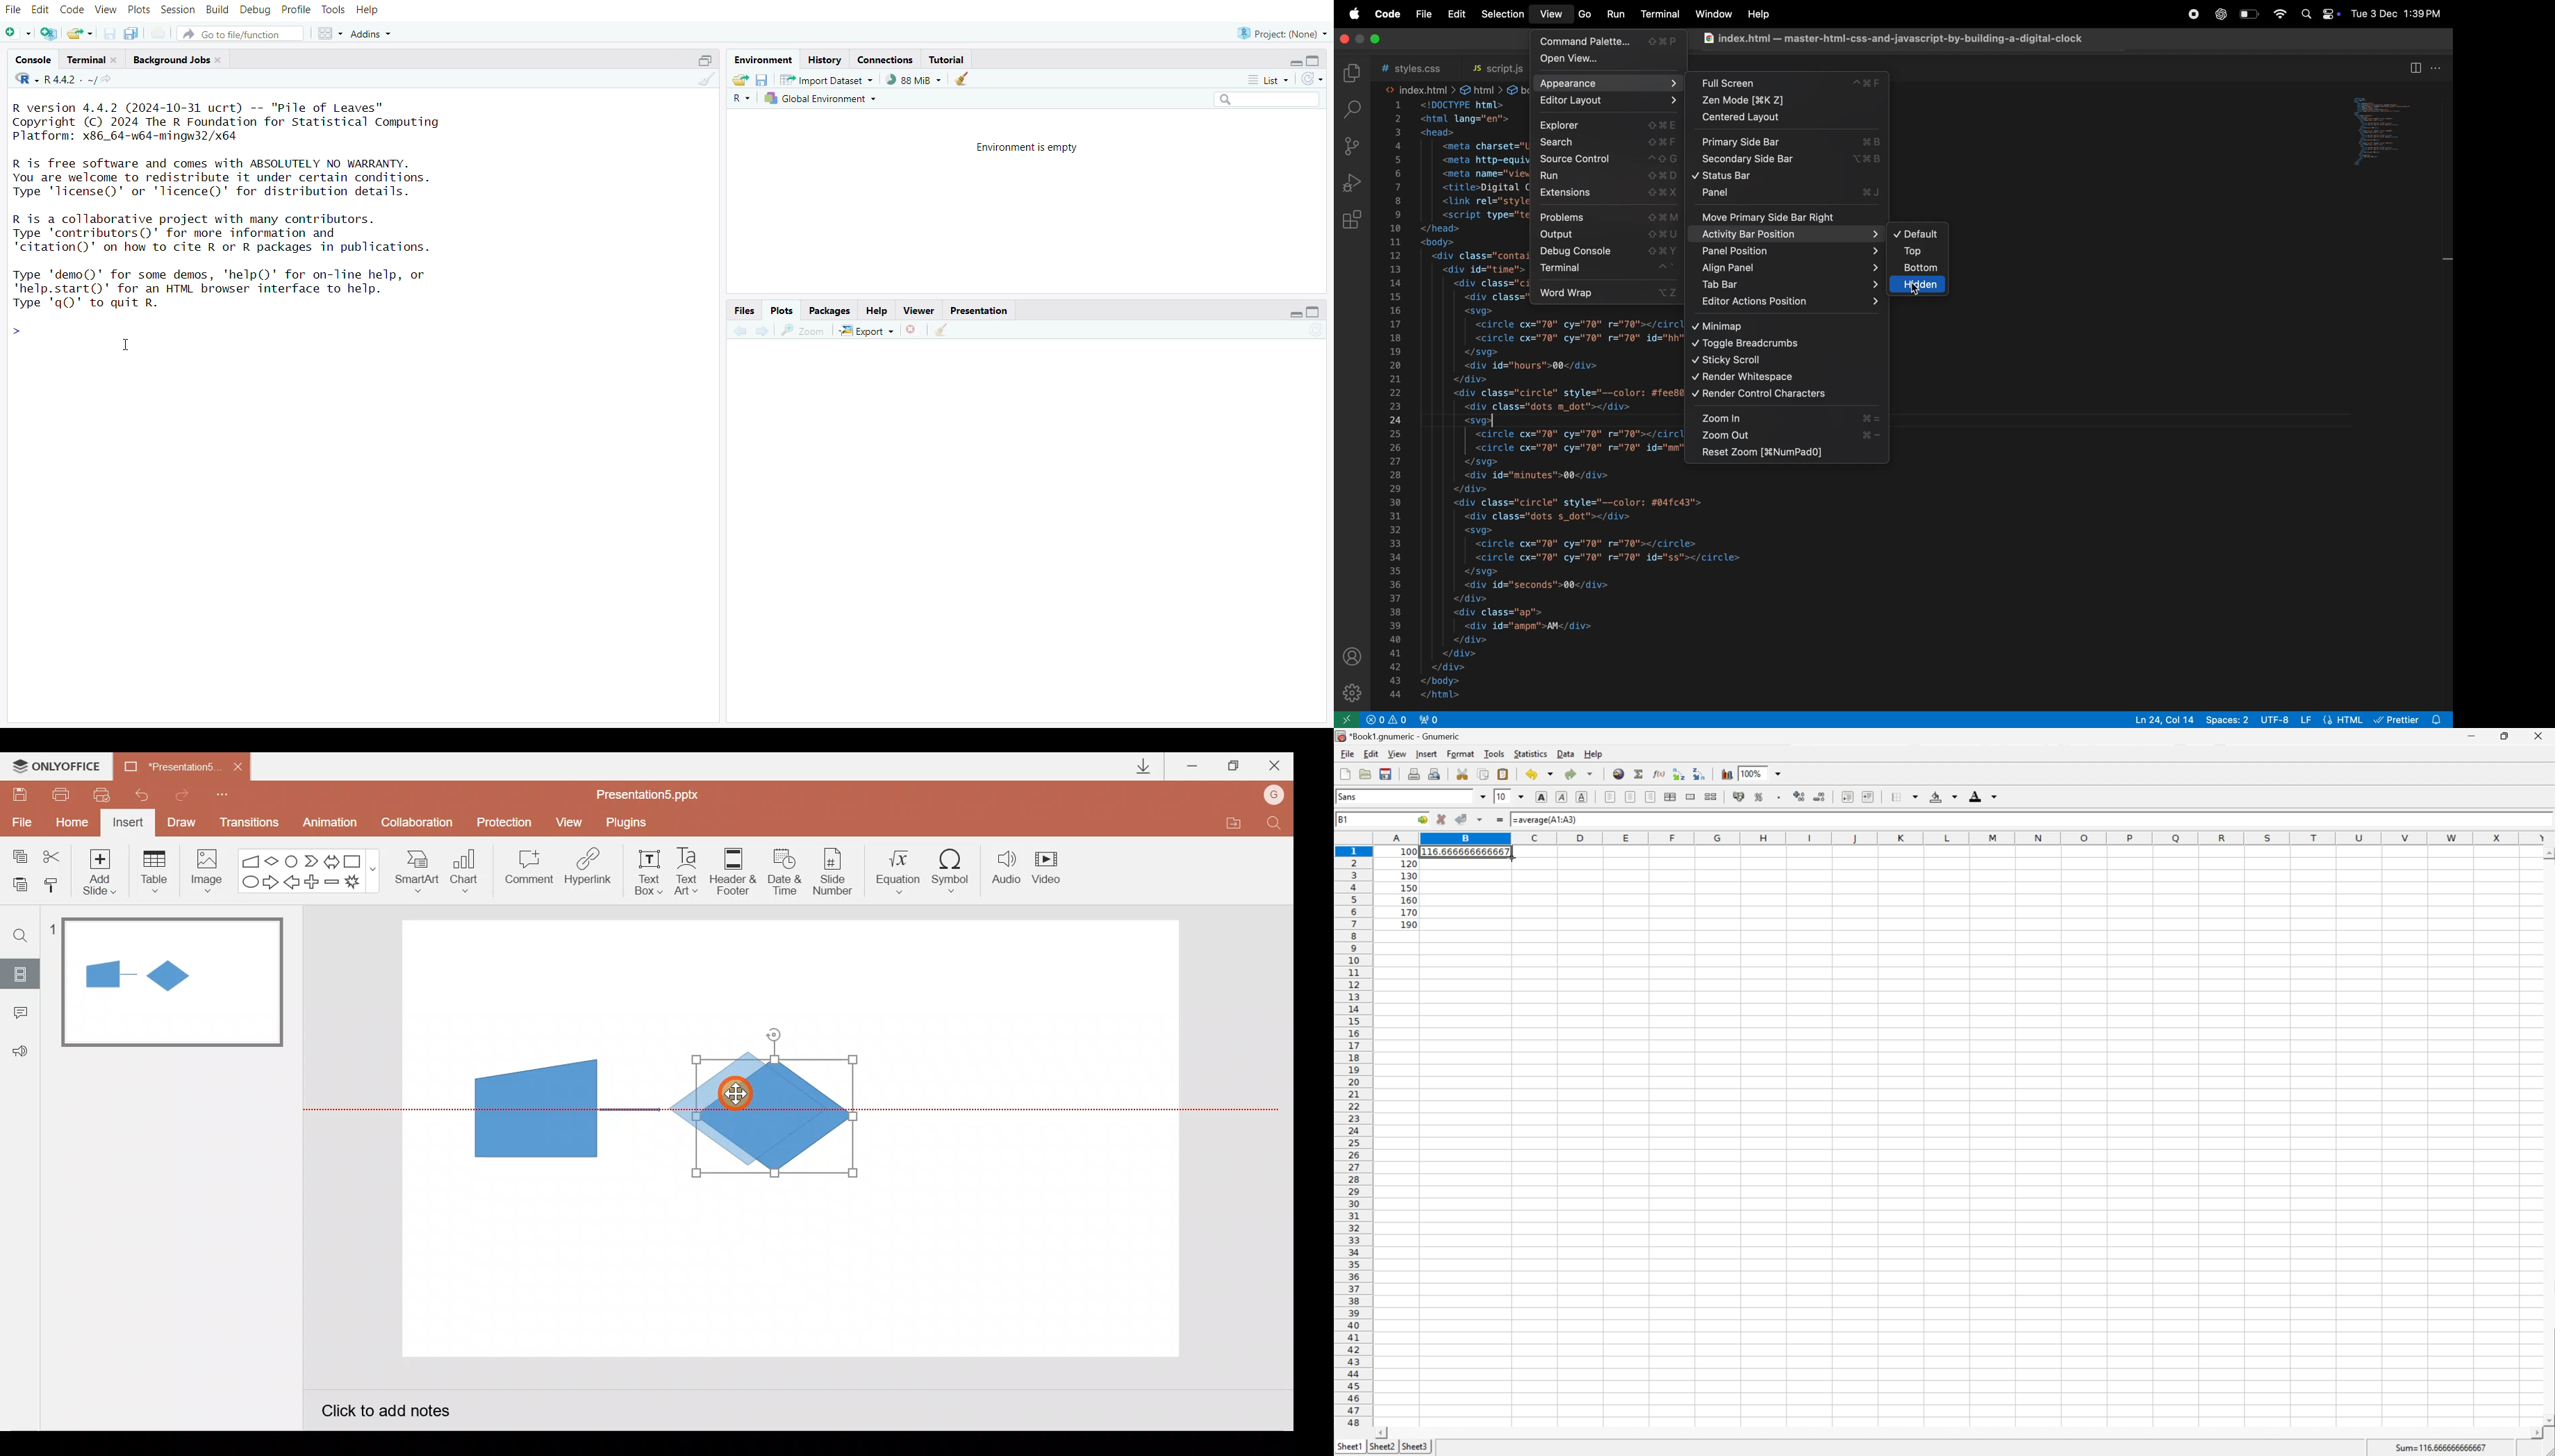  Describe the element at coordinates (701, 60) in the screenshot. I see `expand` at that location.